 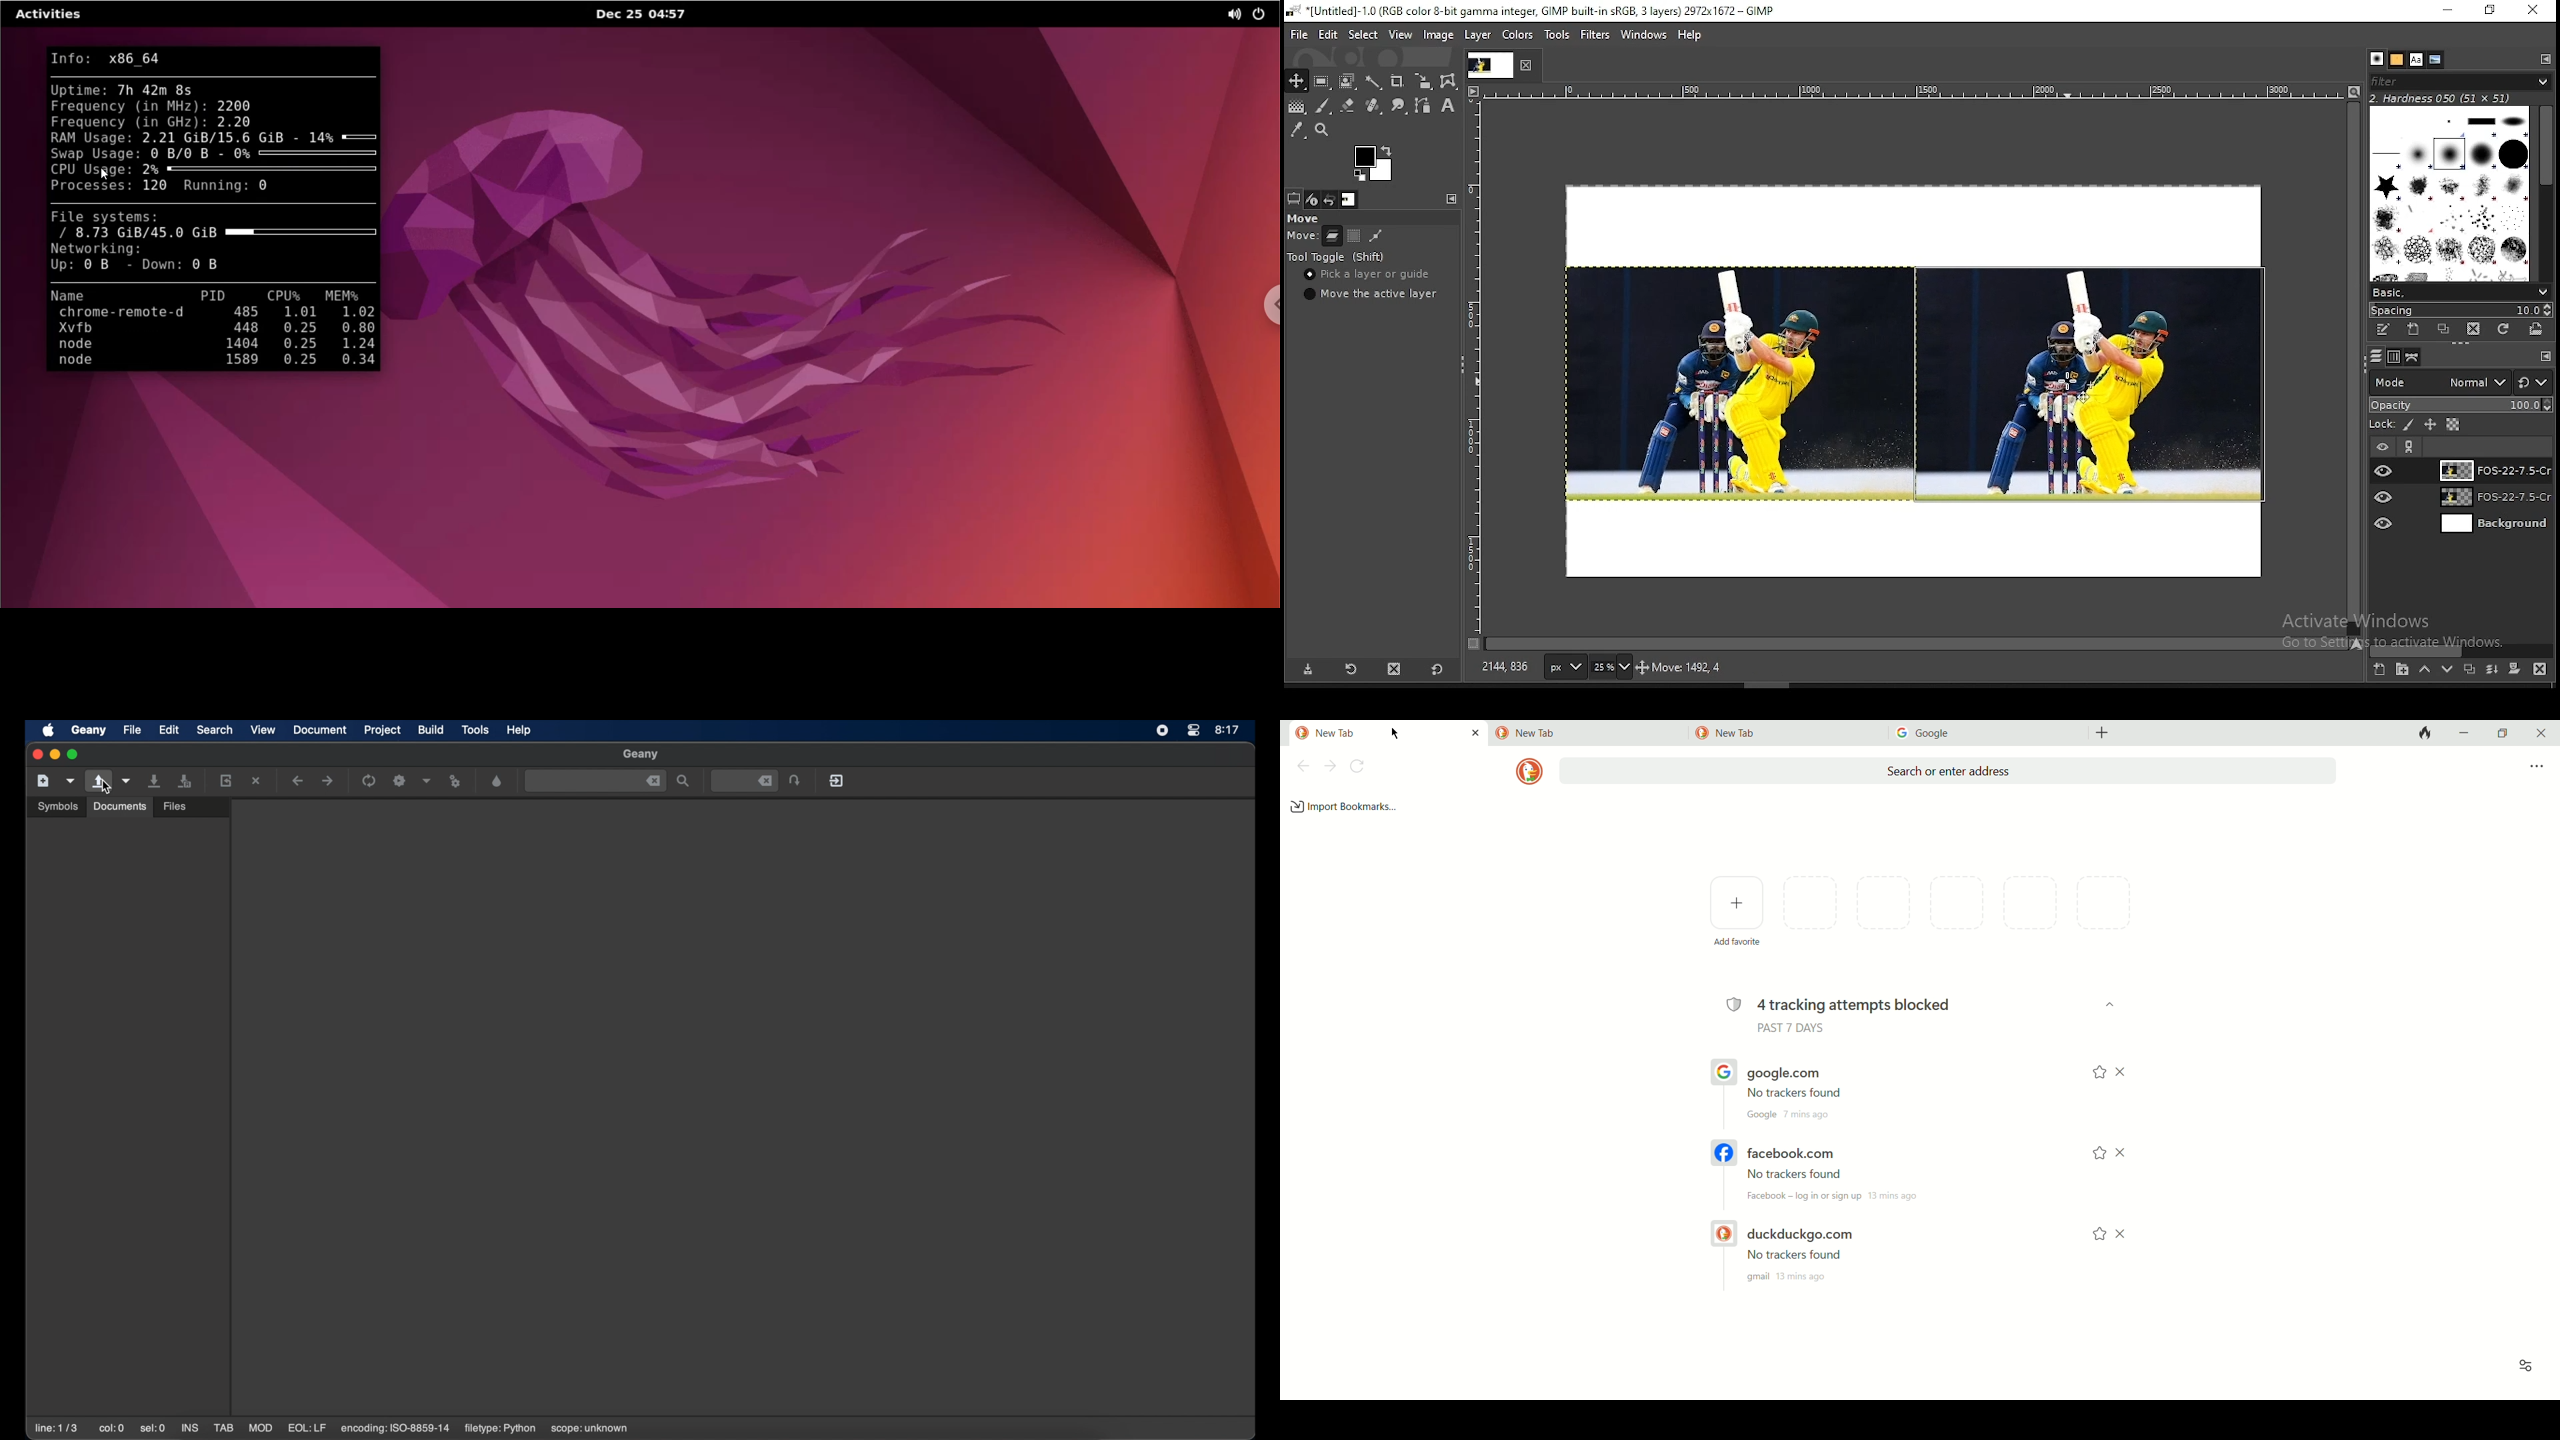 What do you see at coordinates (476, 729) in the screenshot?
I see `tools` at bounding box center [476, 729].